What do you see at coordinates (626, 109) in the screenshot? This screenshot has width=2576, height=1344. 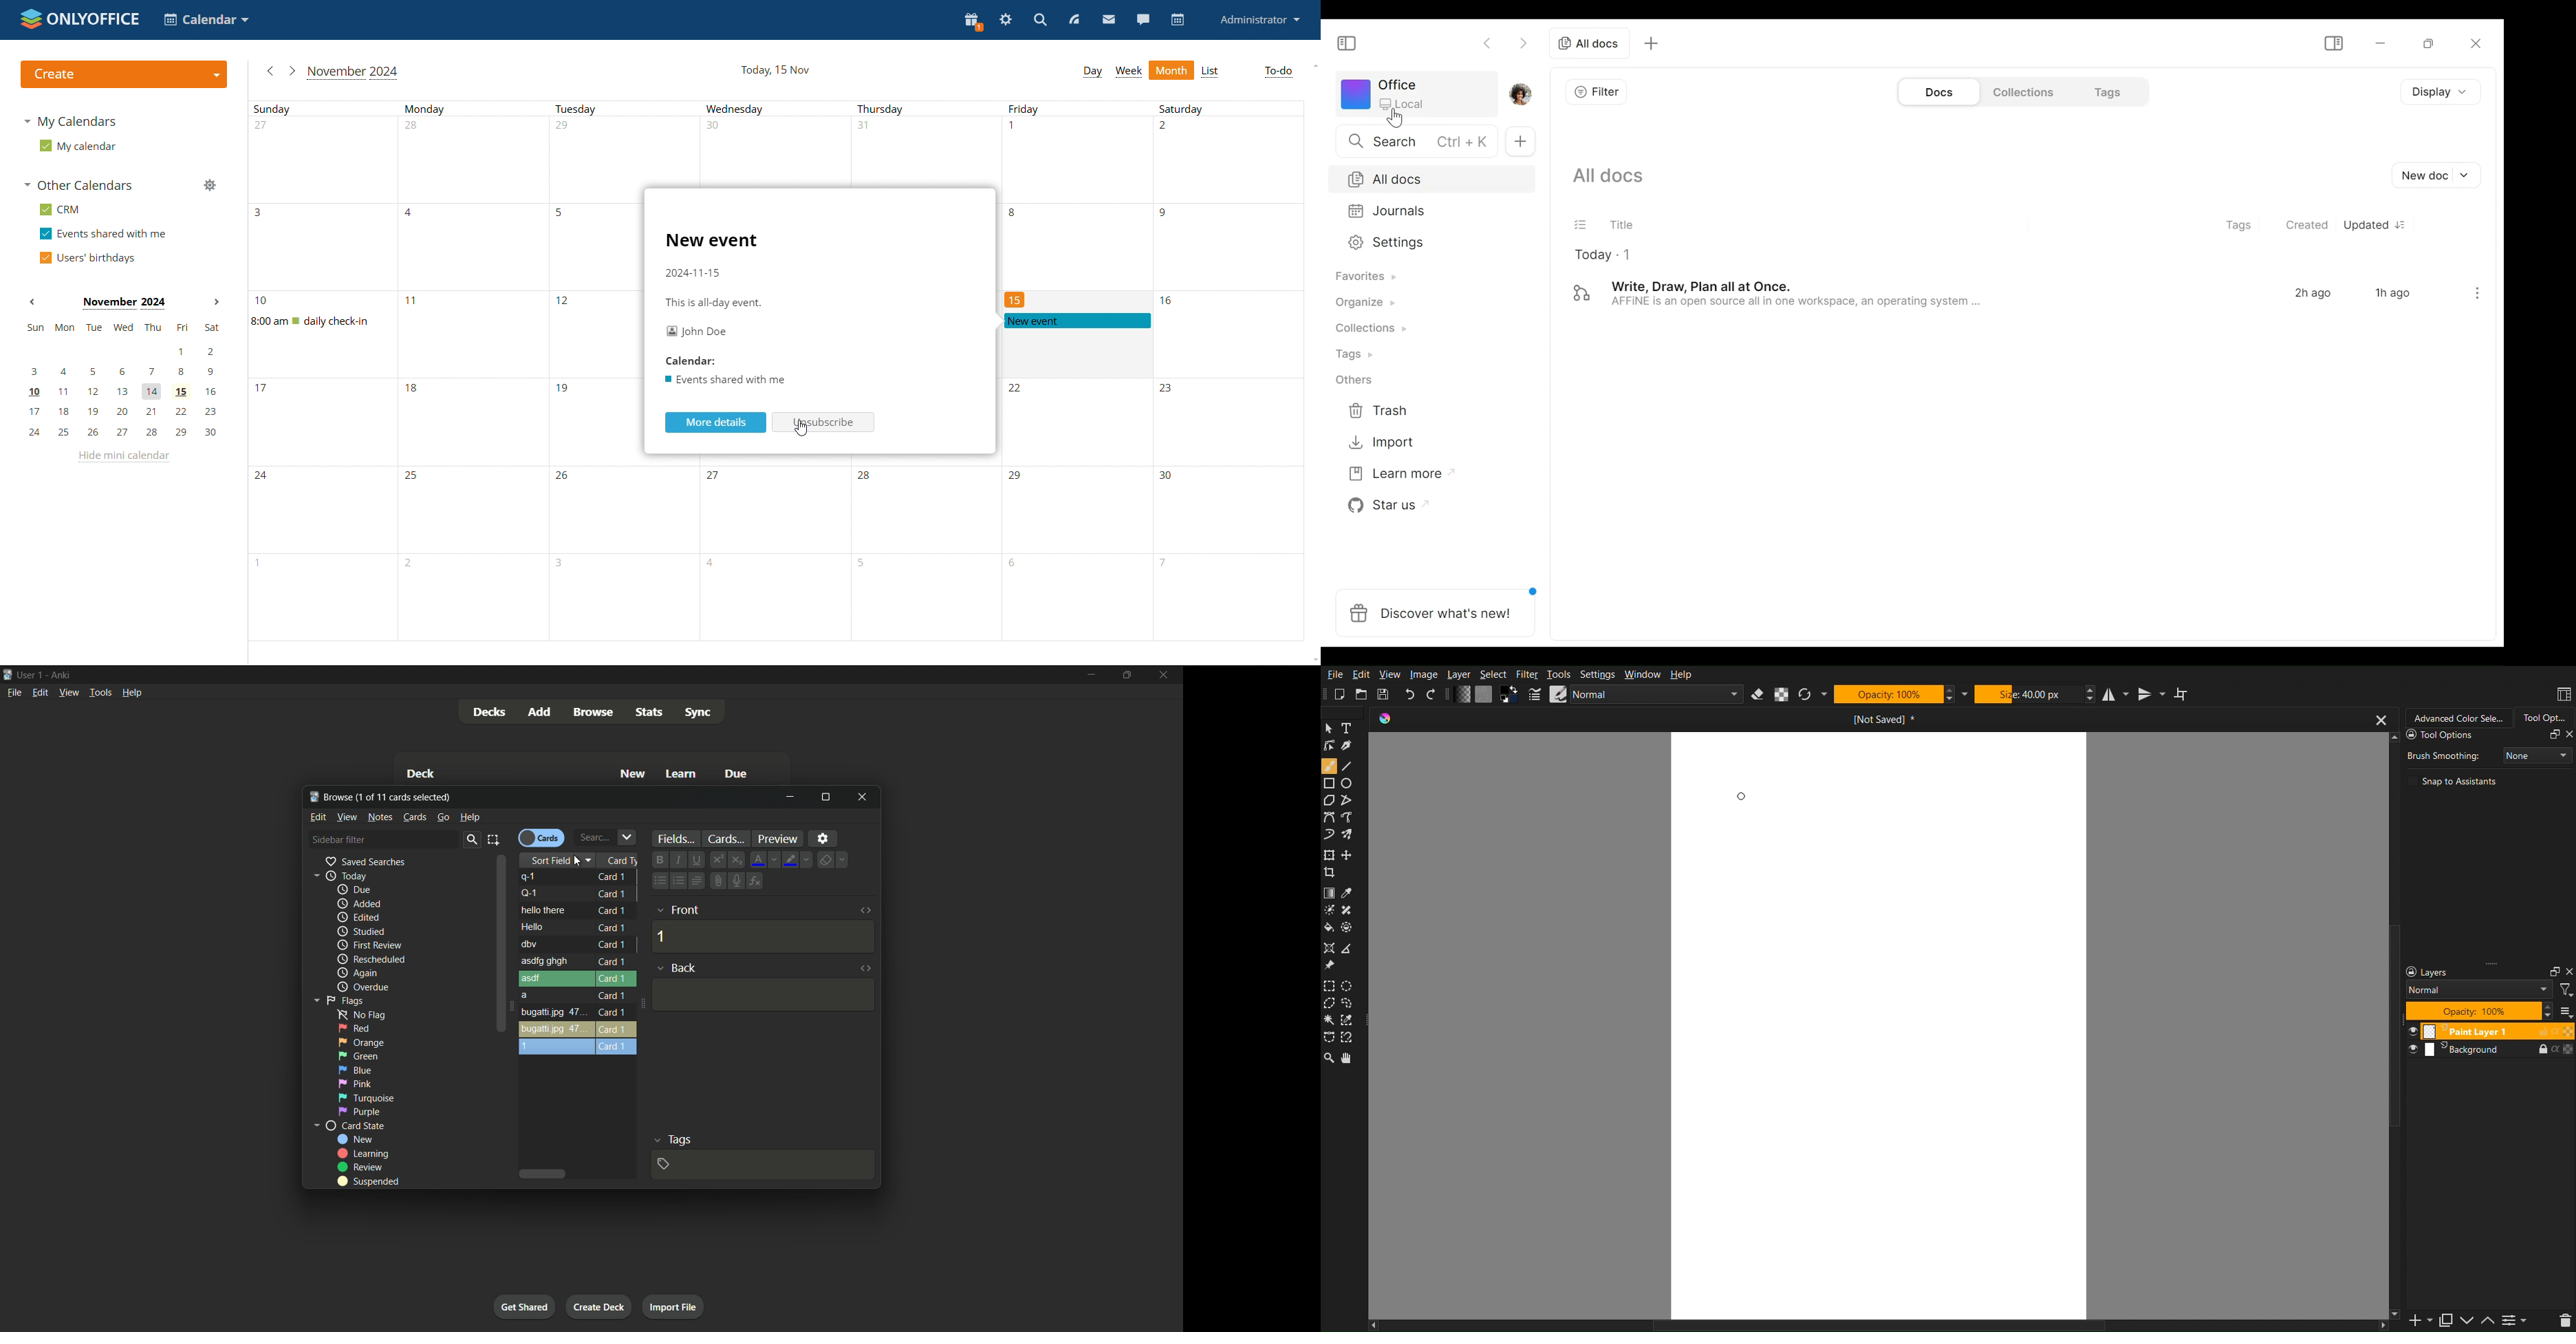 I see `individual day` at bounding box center [626, 109].